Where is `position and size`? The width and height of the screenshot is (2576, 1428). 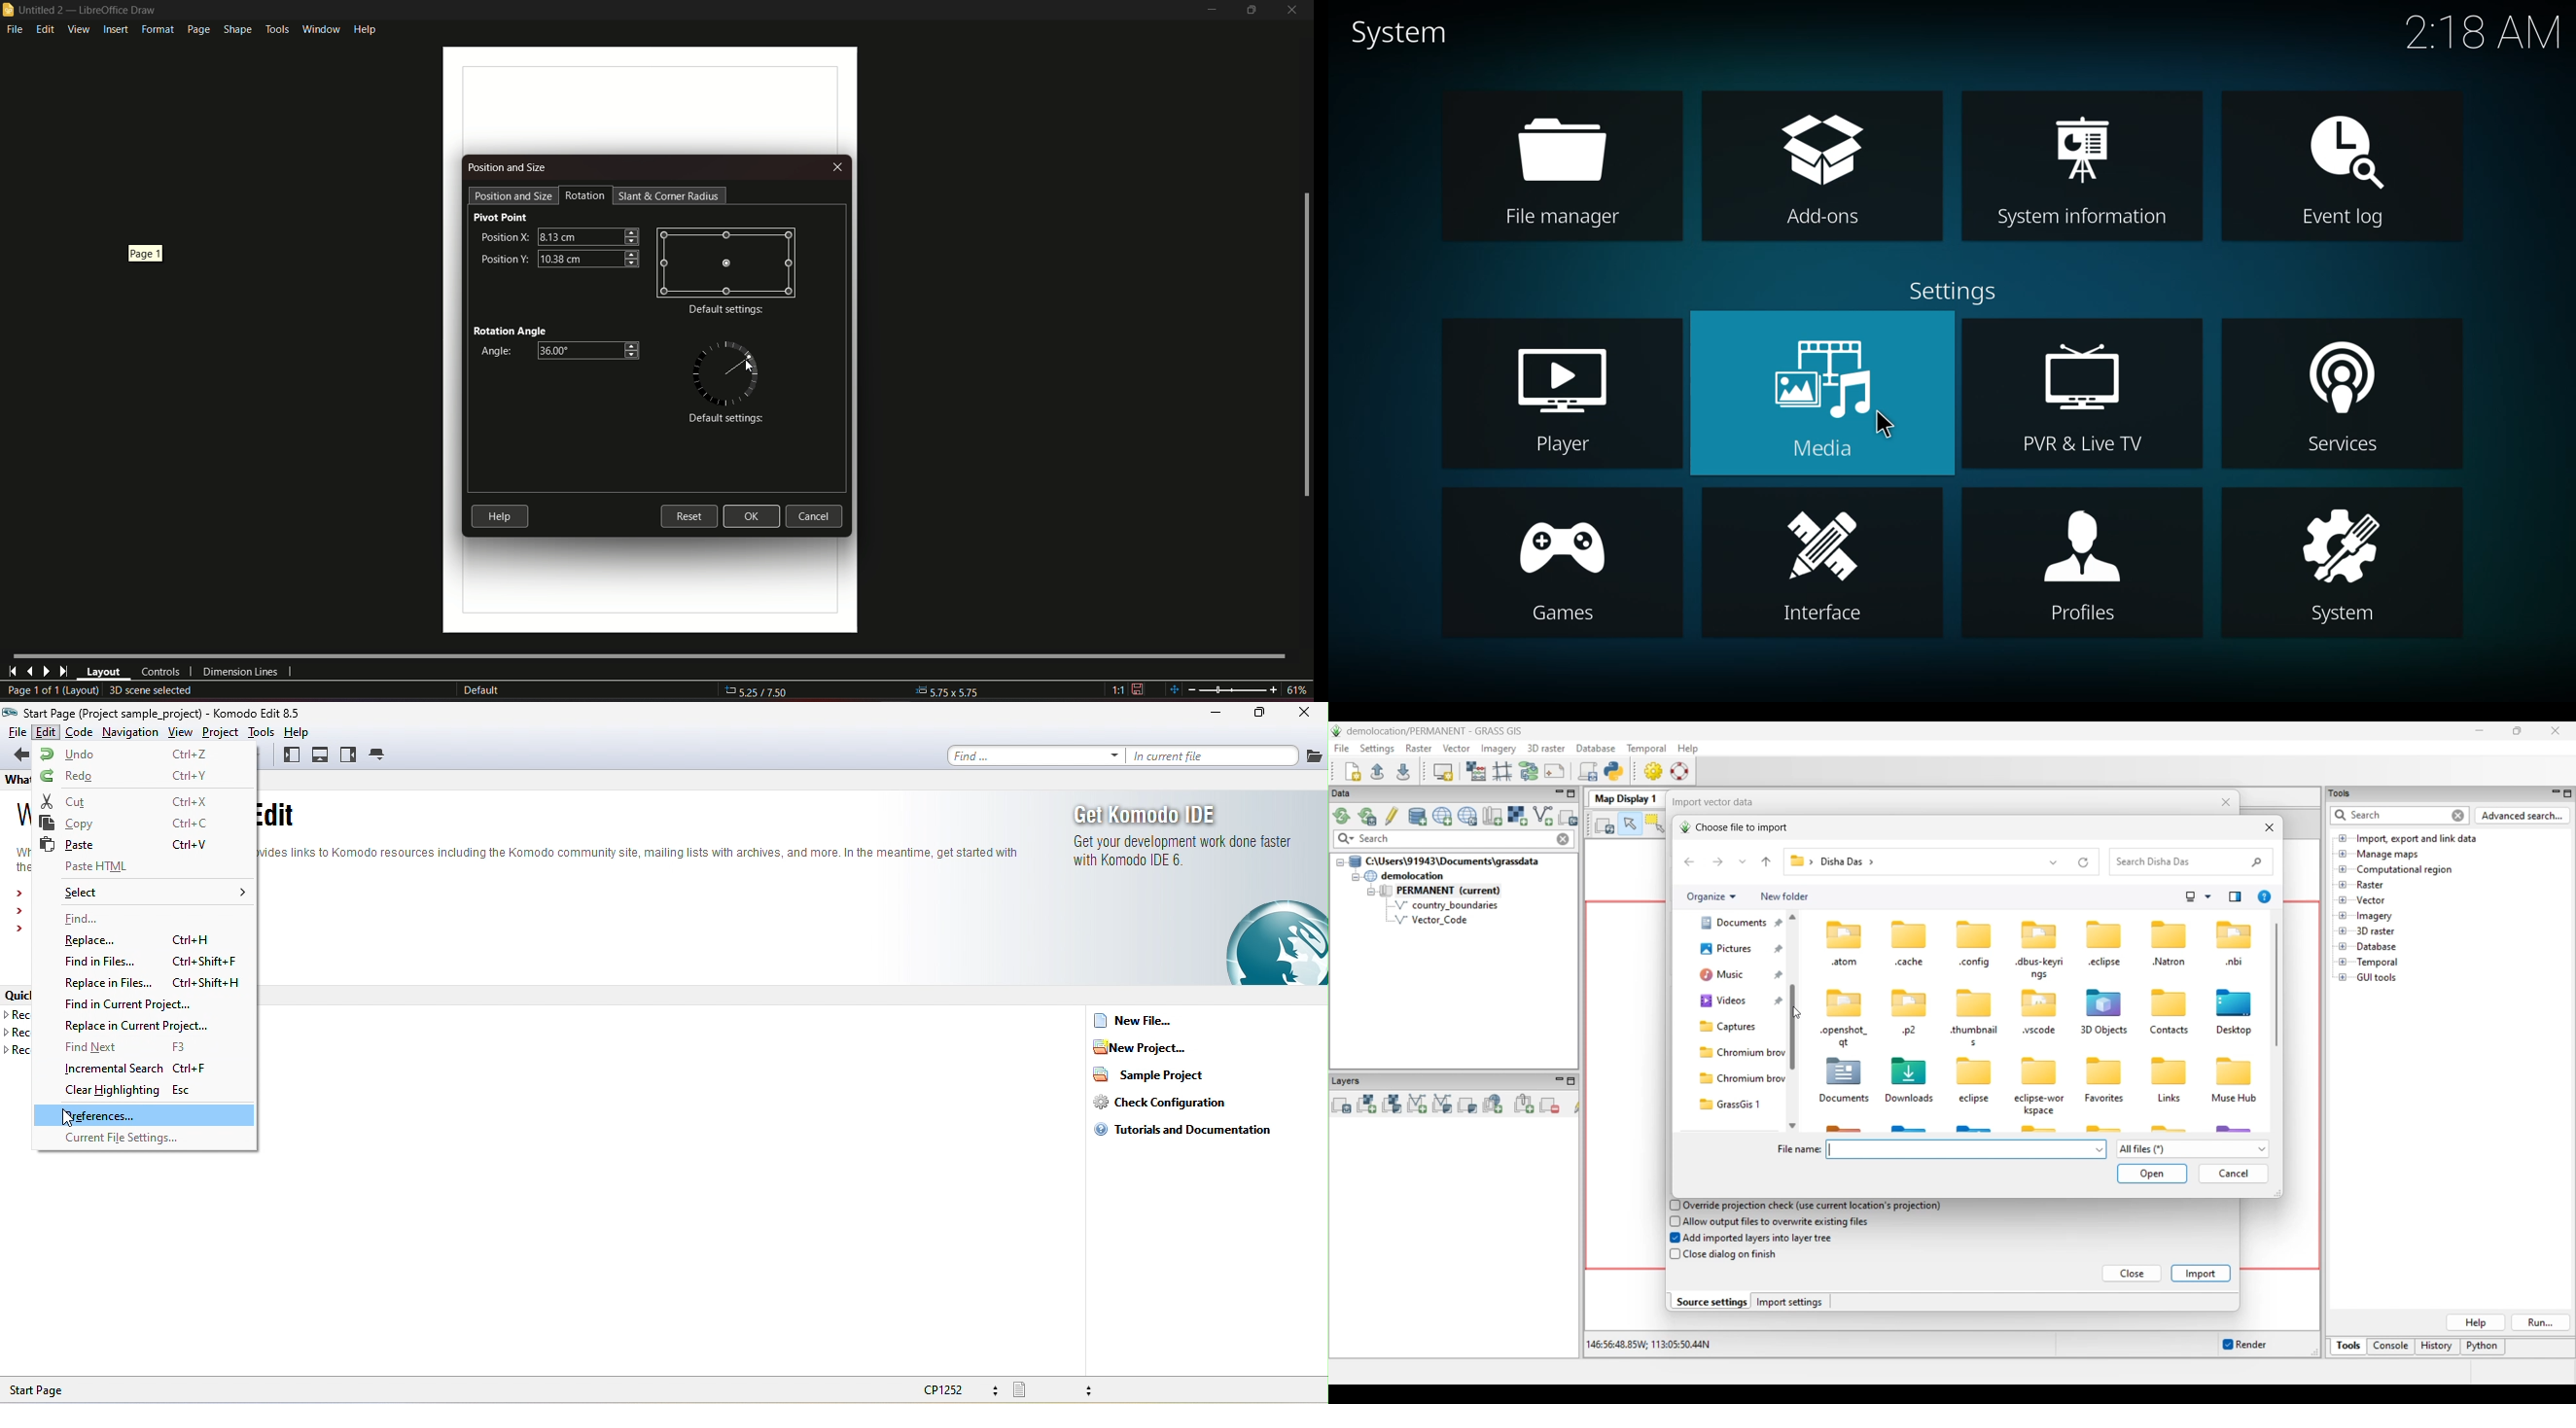
position and size is located at coordinates (513, 195).